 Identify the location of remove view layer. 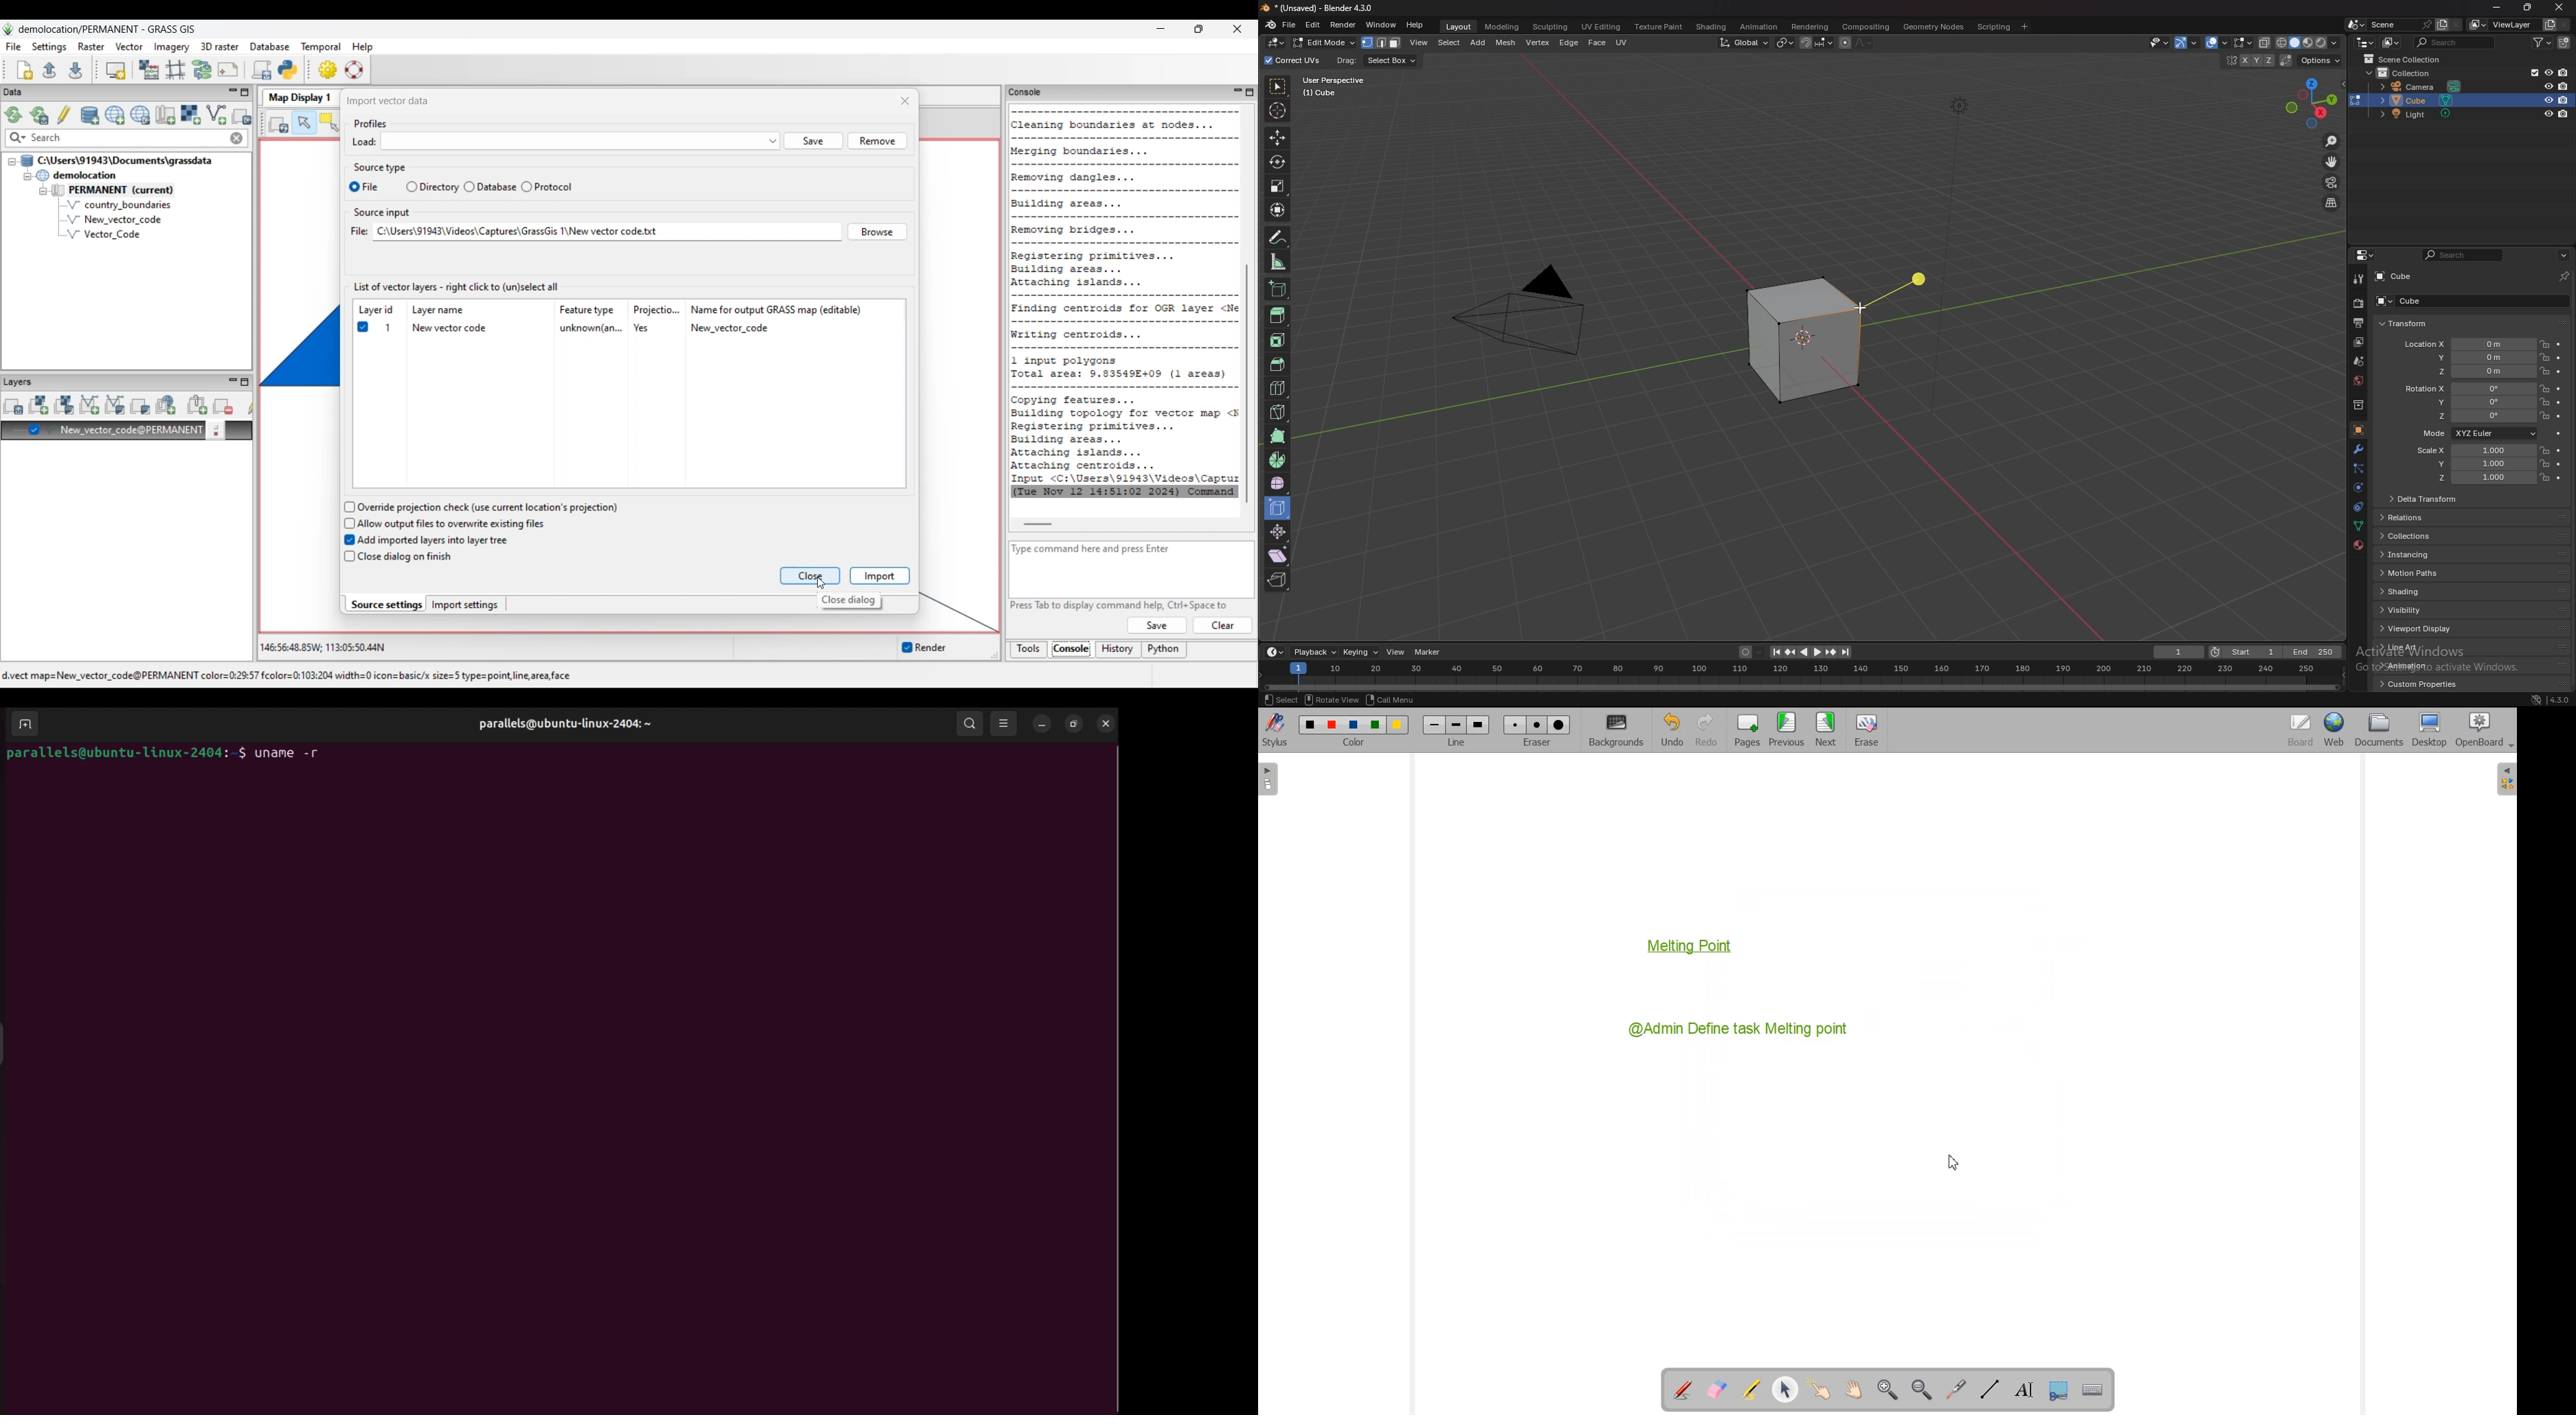
(2564, 24).